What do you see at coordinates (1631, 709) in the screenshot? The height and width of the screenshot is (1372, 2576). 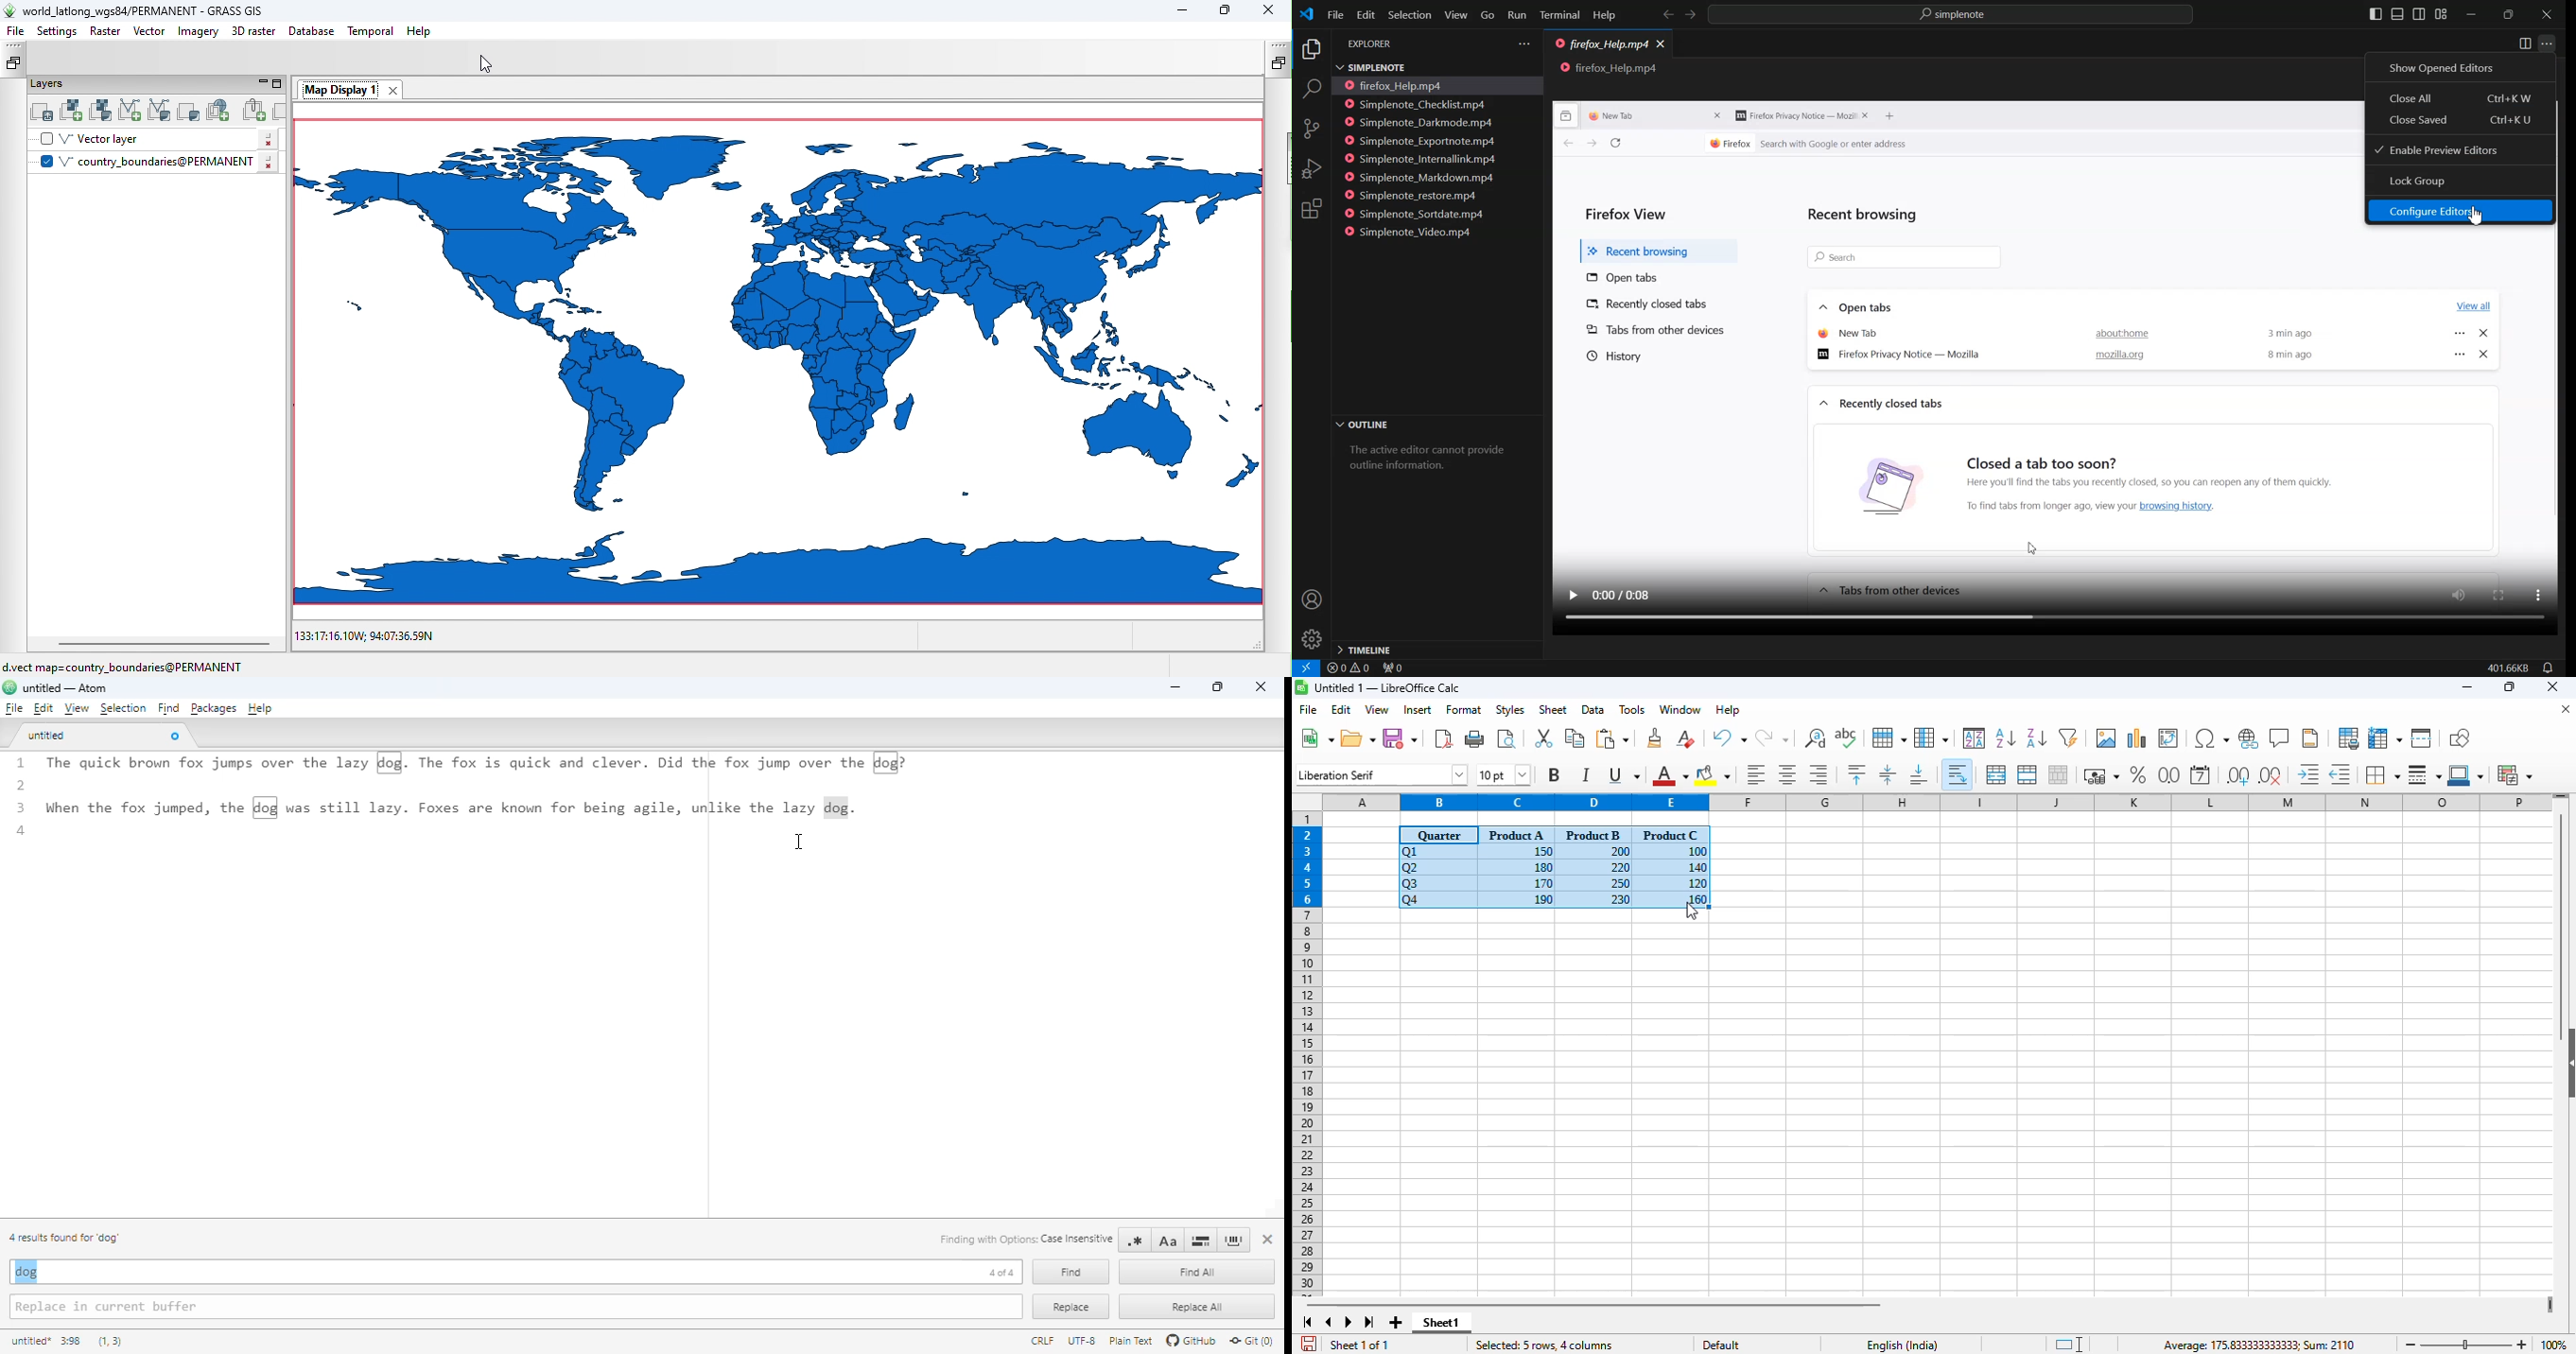 I see `tools` at bounding box center [1631, 709].